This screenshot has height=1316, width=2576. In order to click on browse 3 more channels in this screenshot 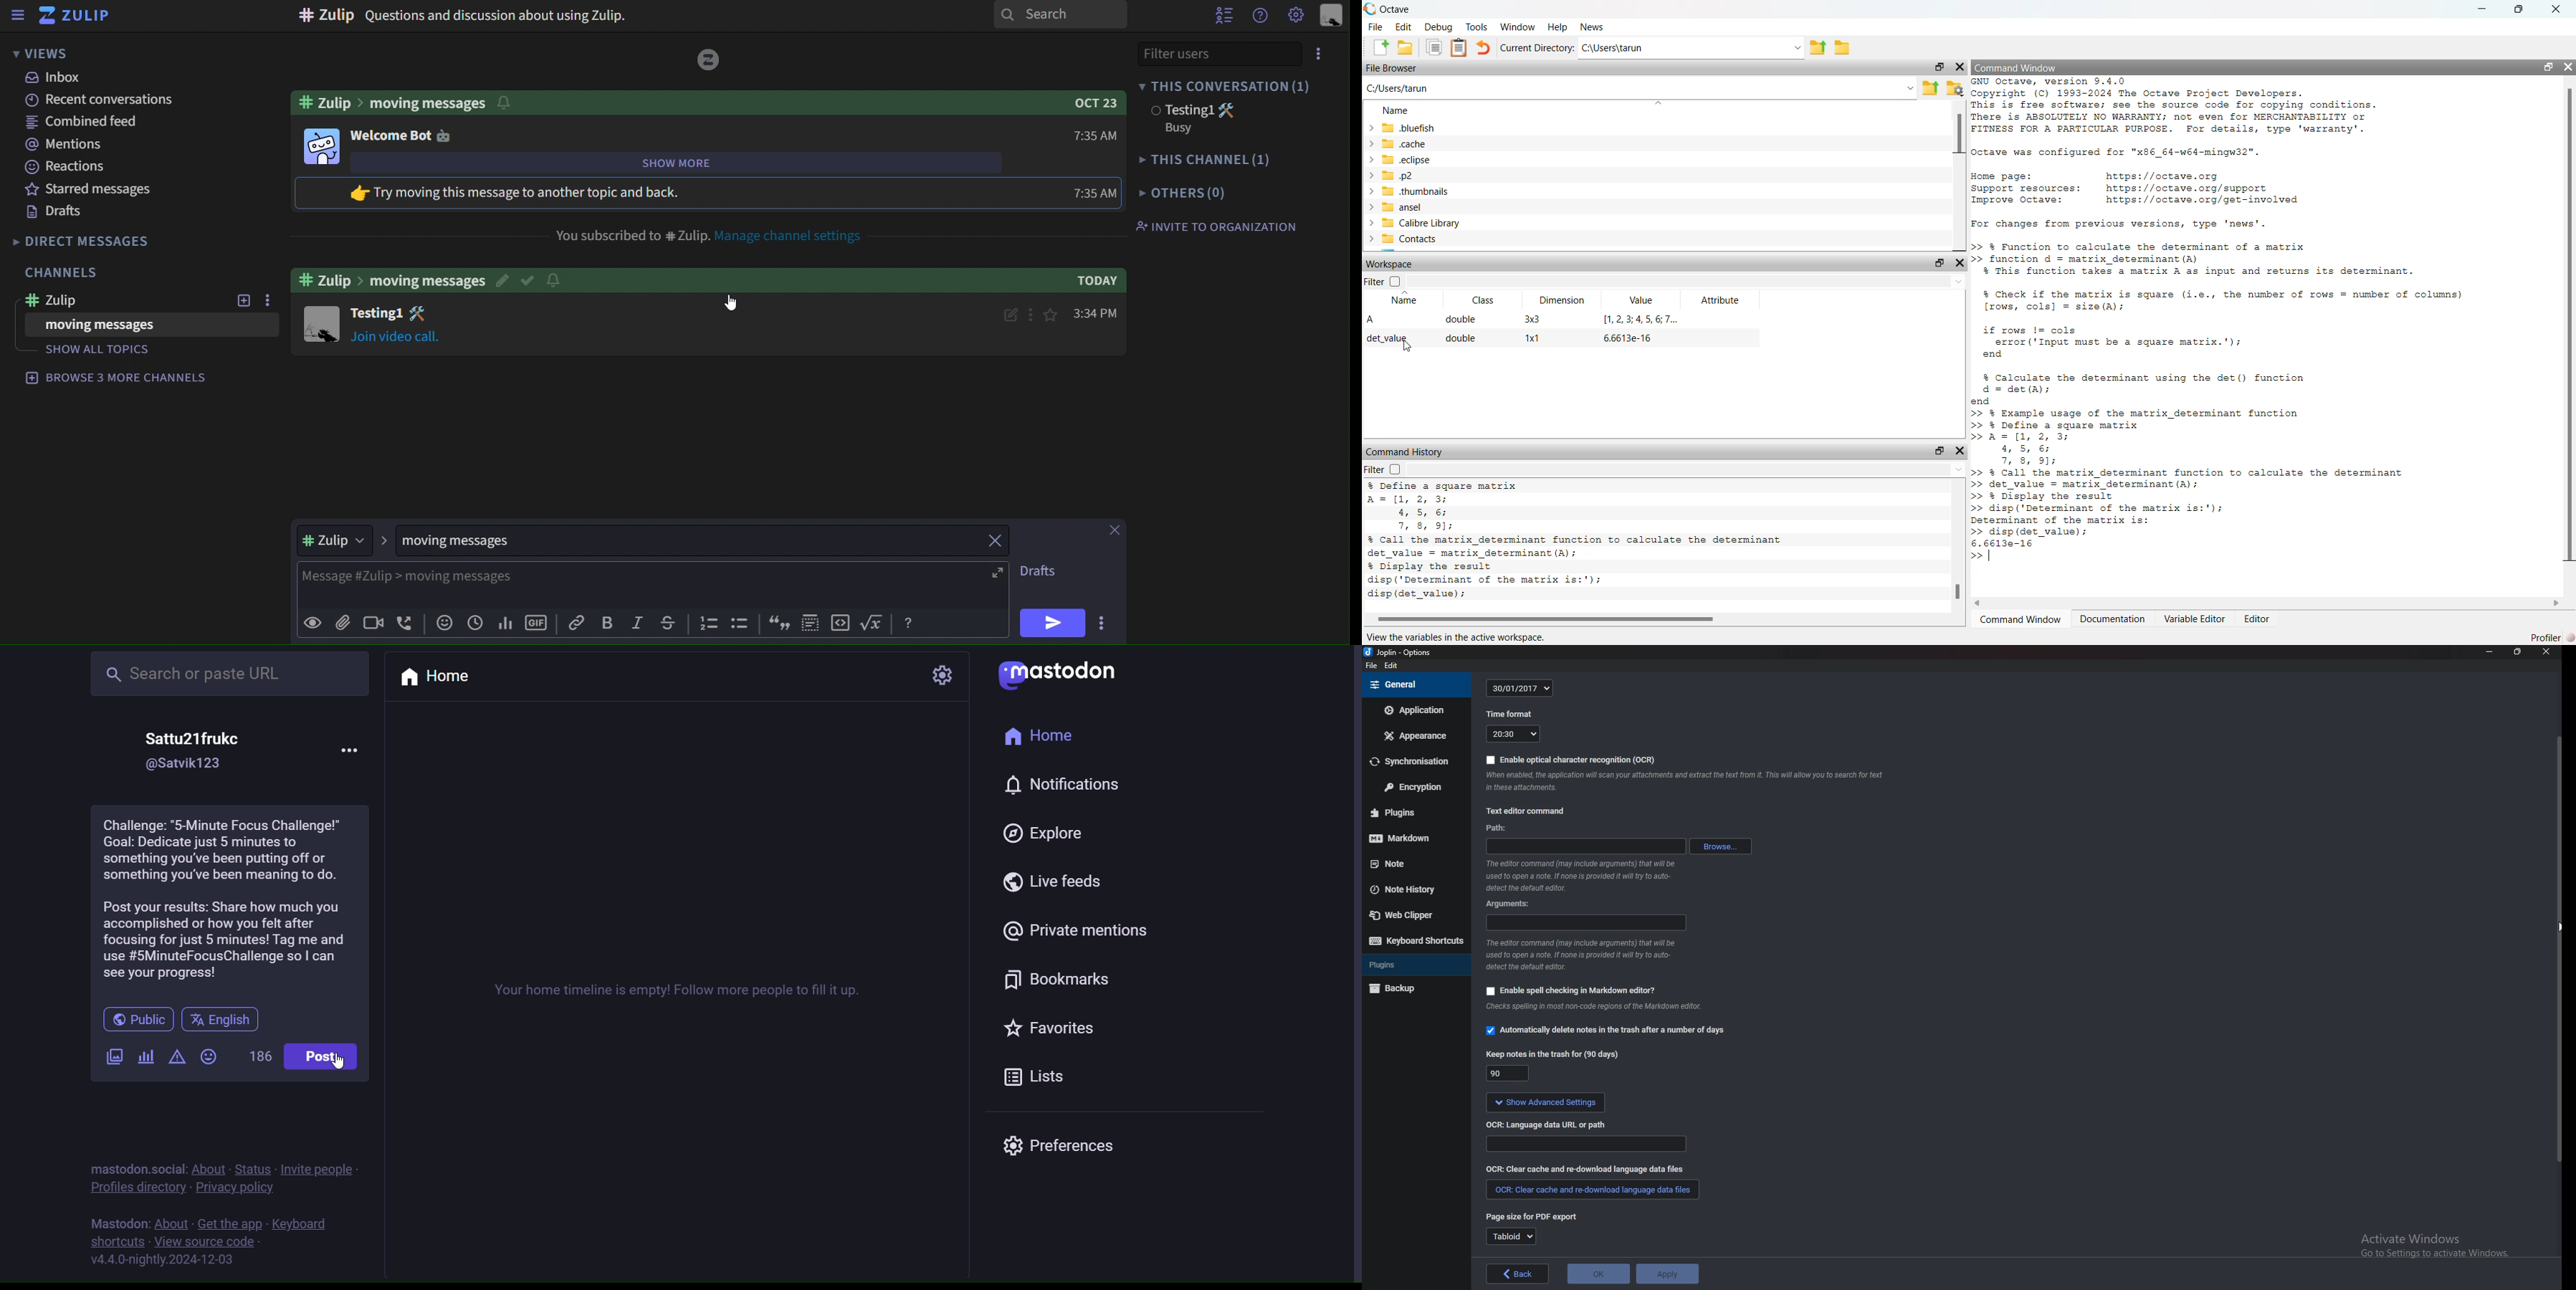, I will do `click(118, 376)`.